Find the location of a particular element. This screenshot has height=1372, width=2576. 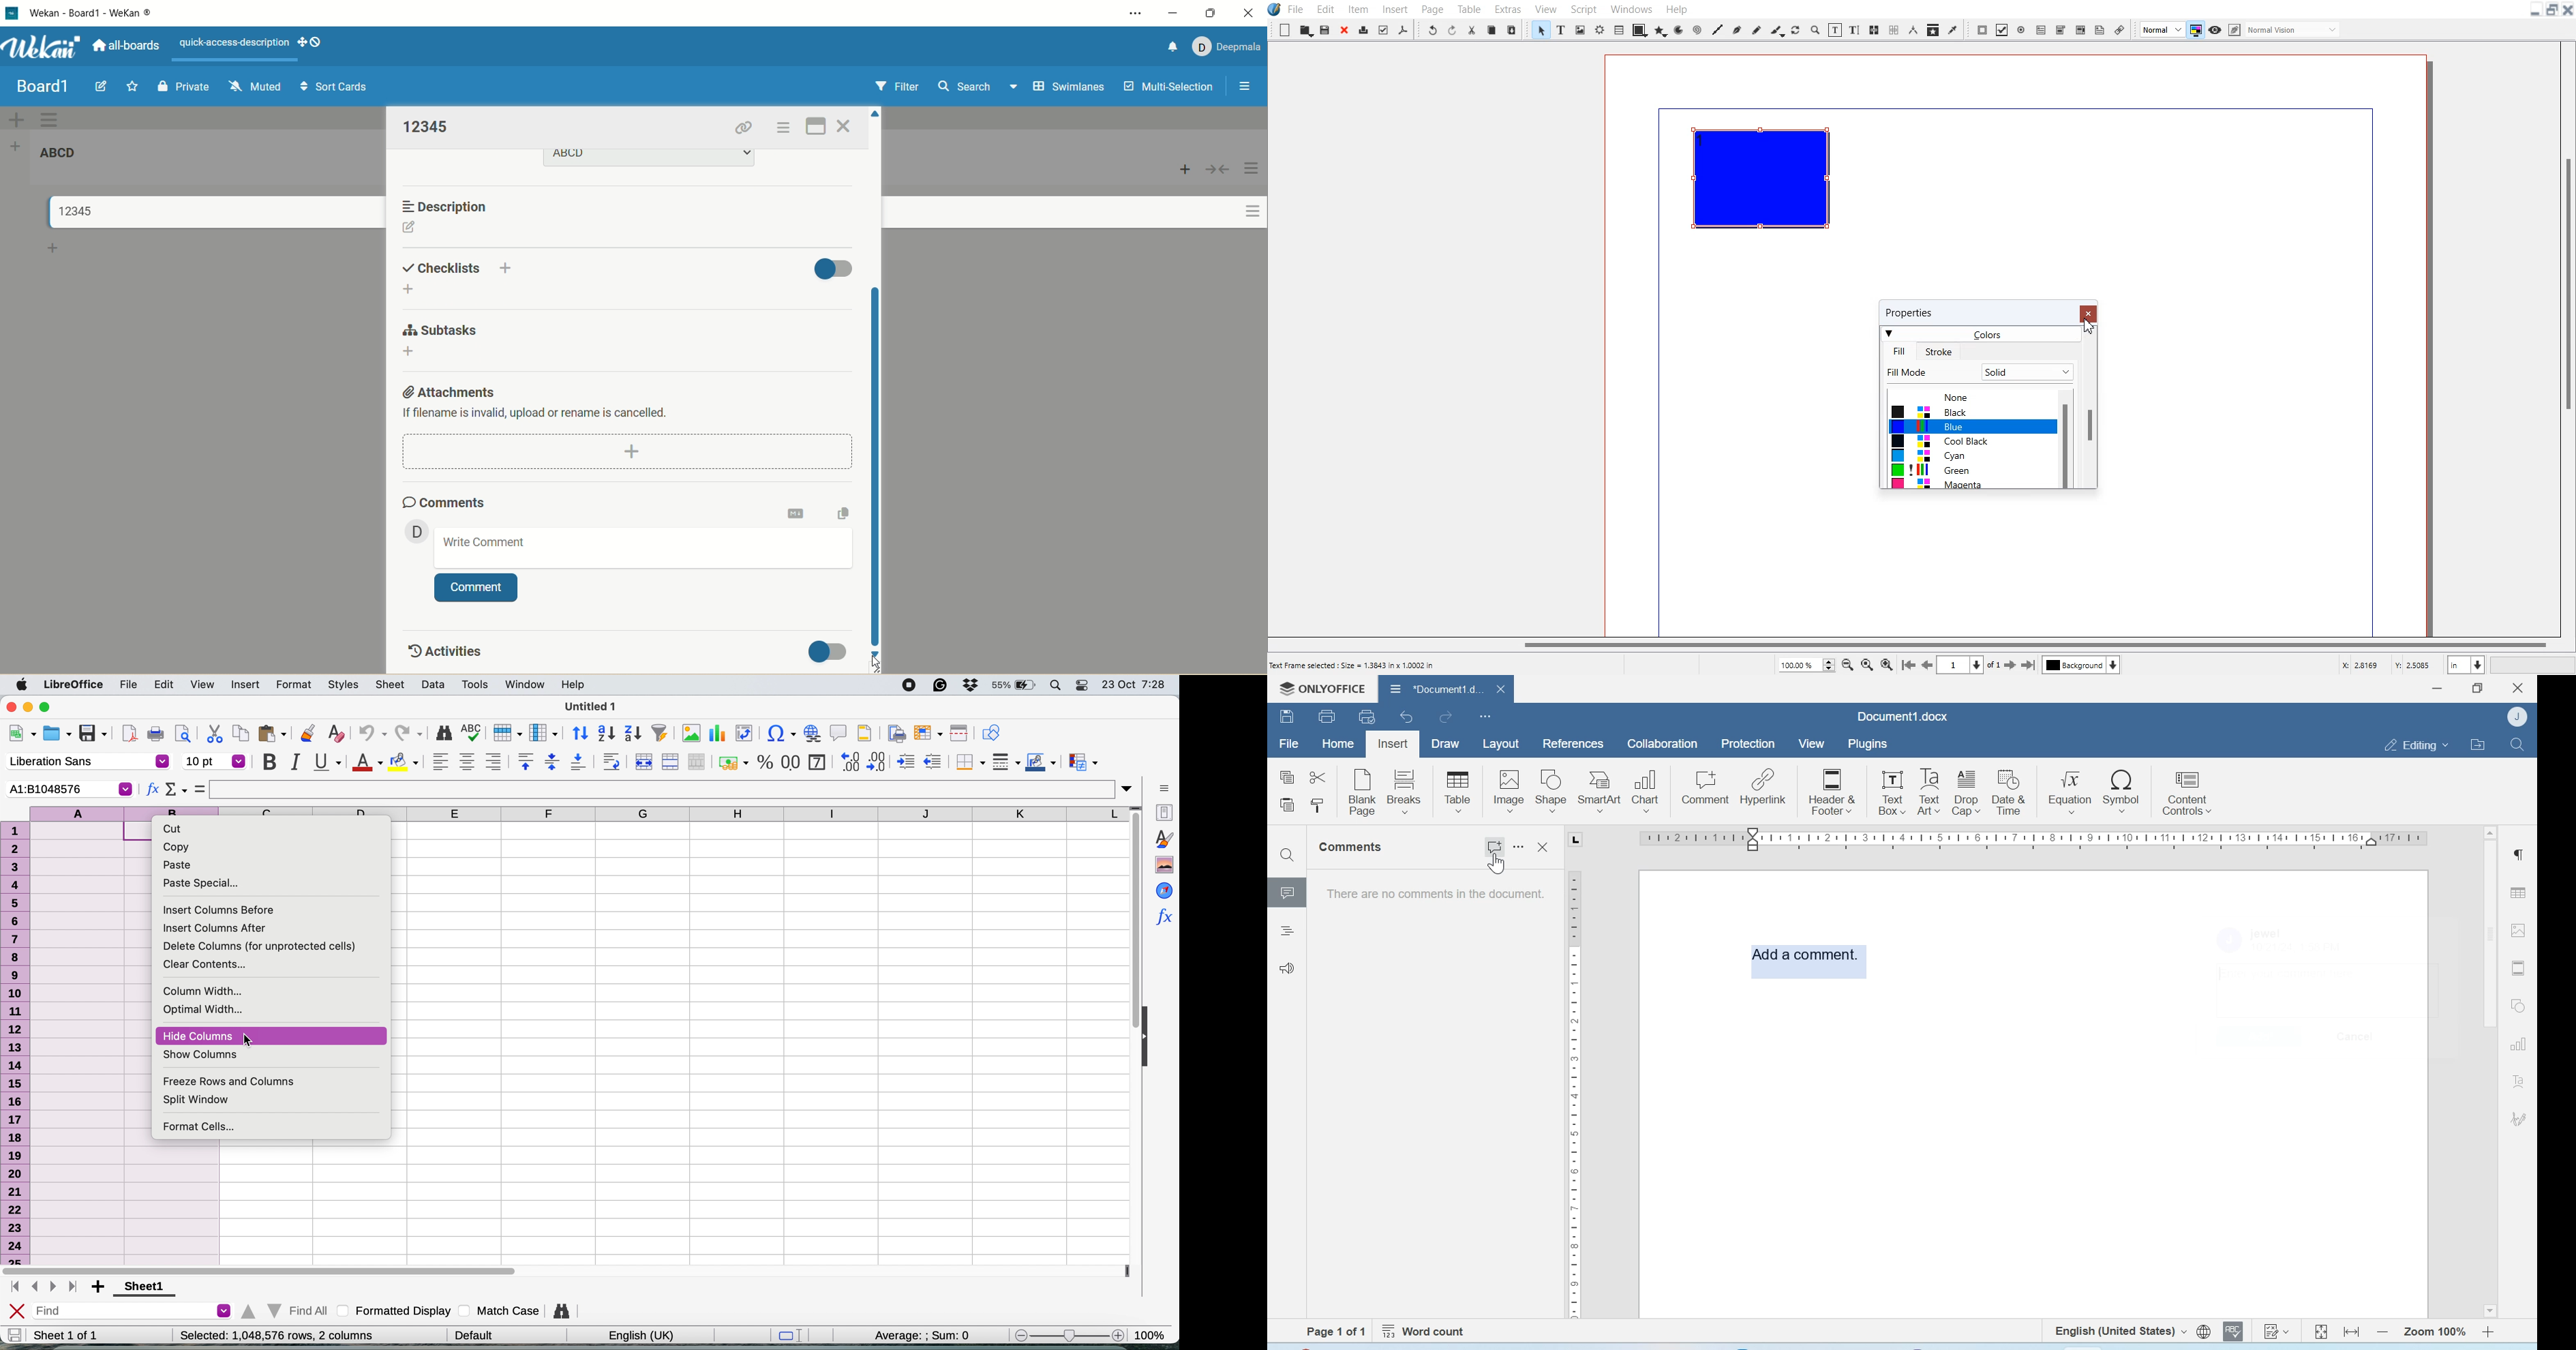

sort is located at coordinates (578, 733).